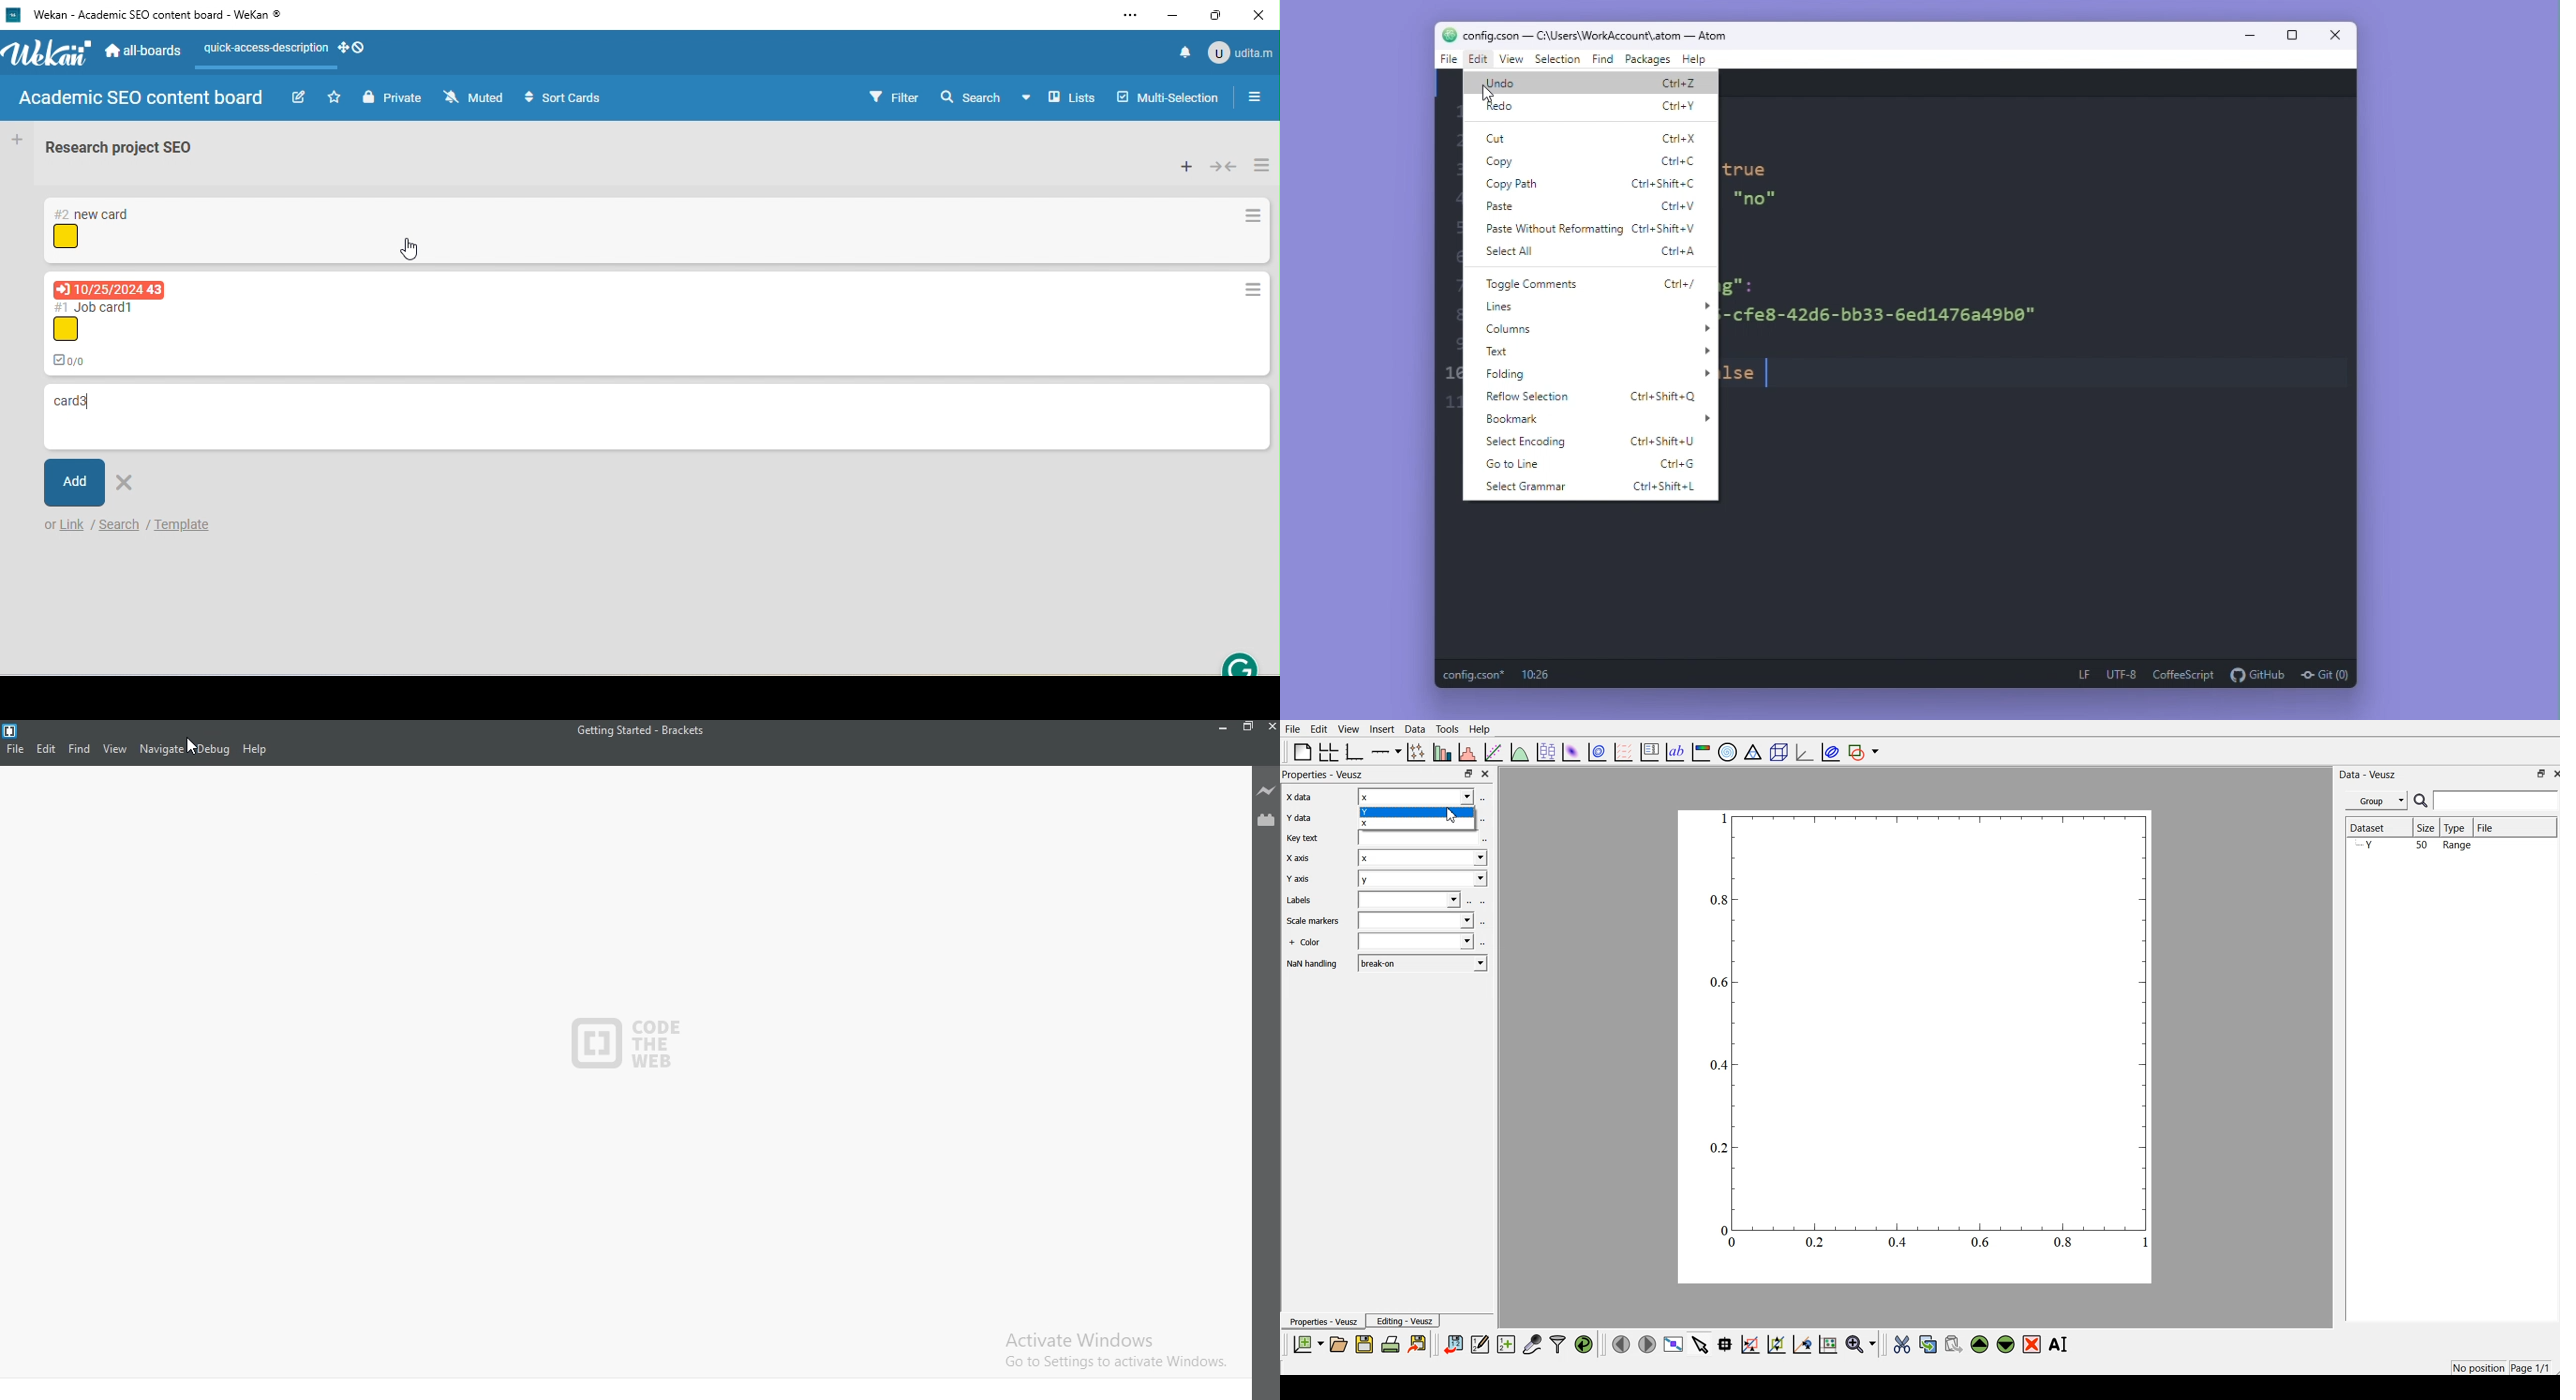 The width and height of the screenshot is (2576, 1400). What do you see at coordinates (47, 749) in the screenshot?
I see `Edit` at bounding box center [47, 749].